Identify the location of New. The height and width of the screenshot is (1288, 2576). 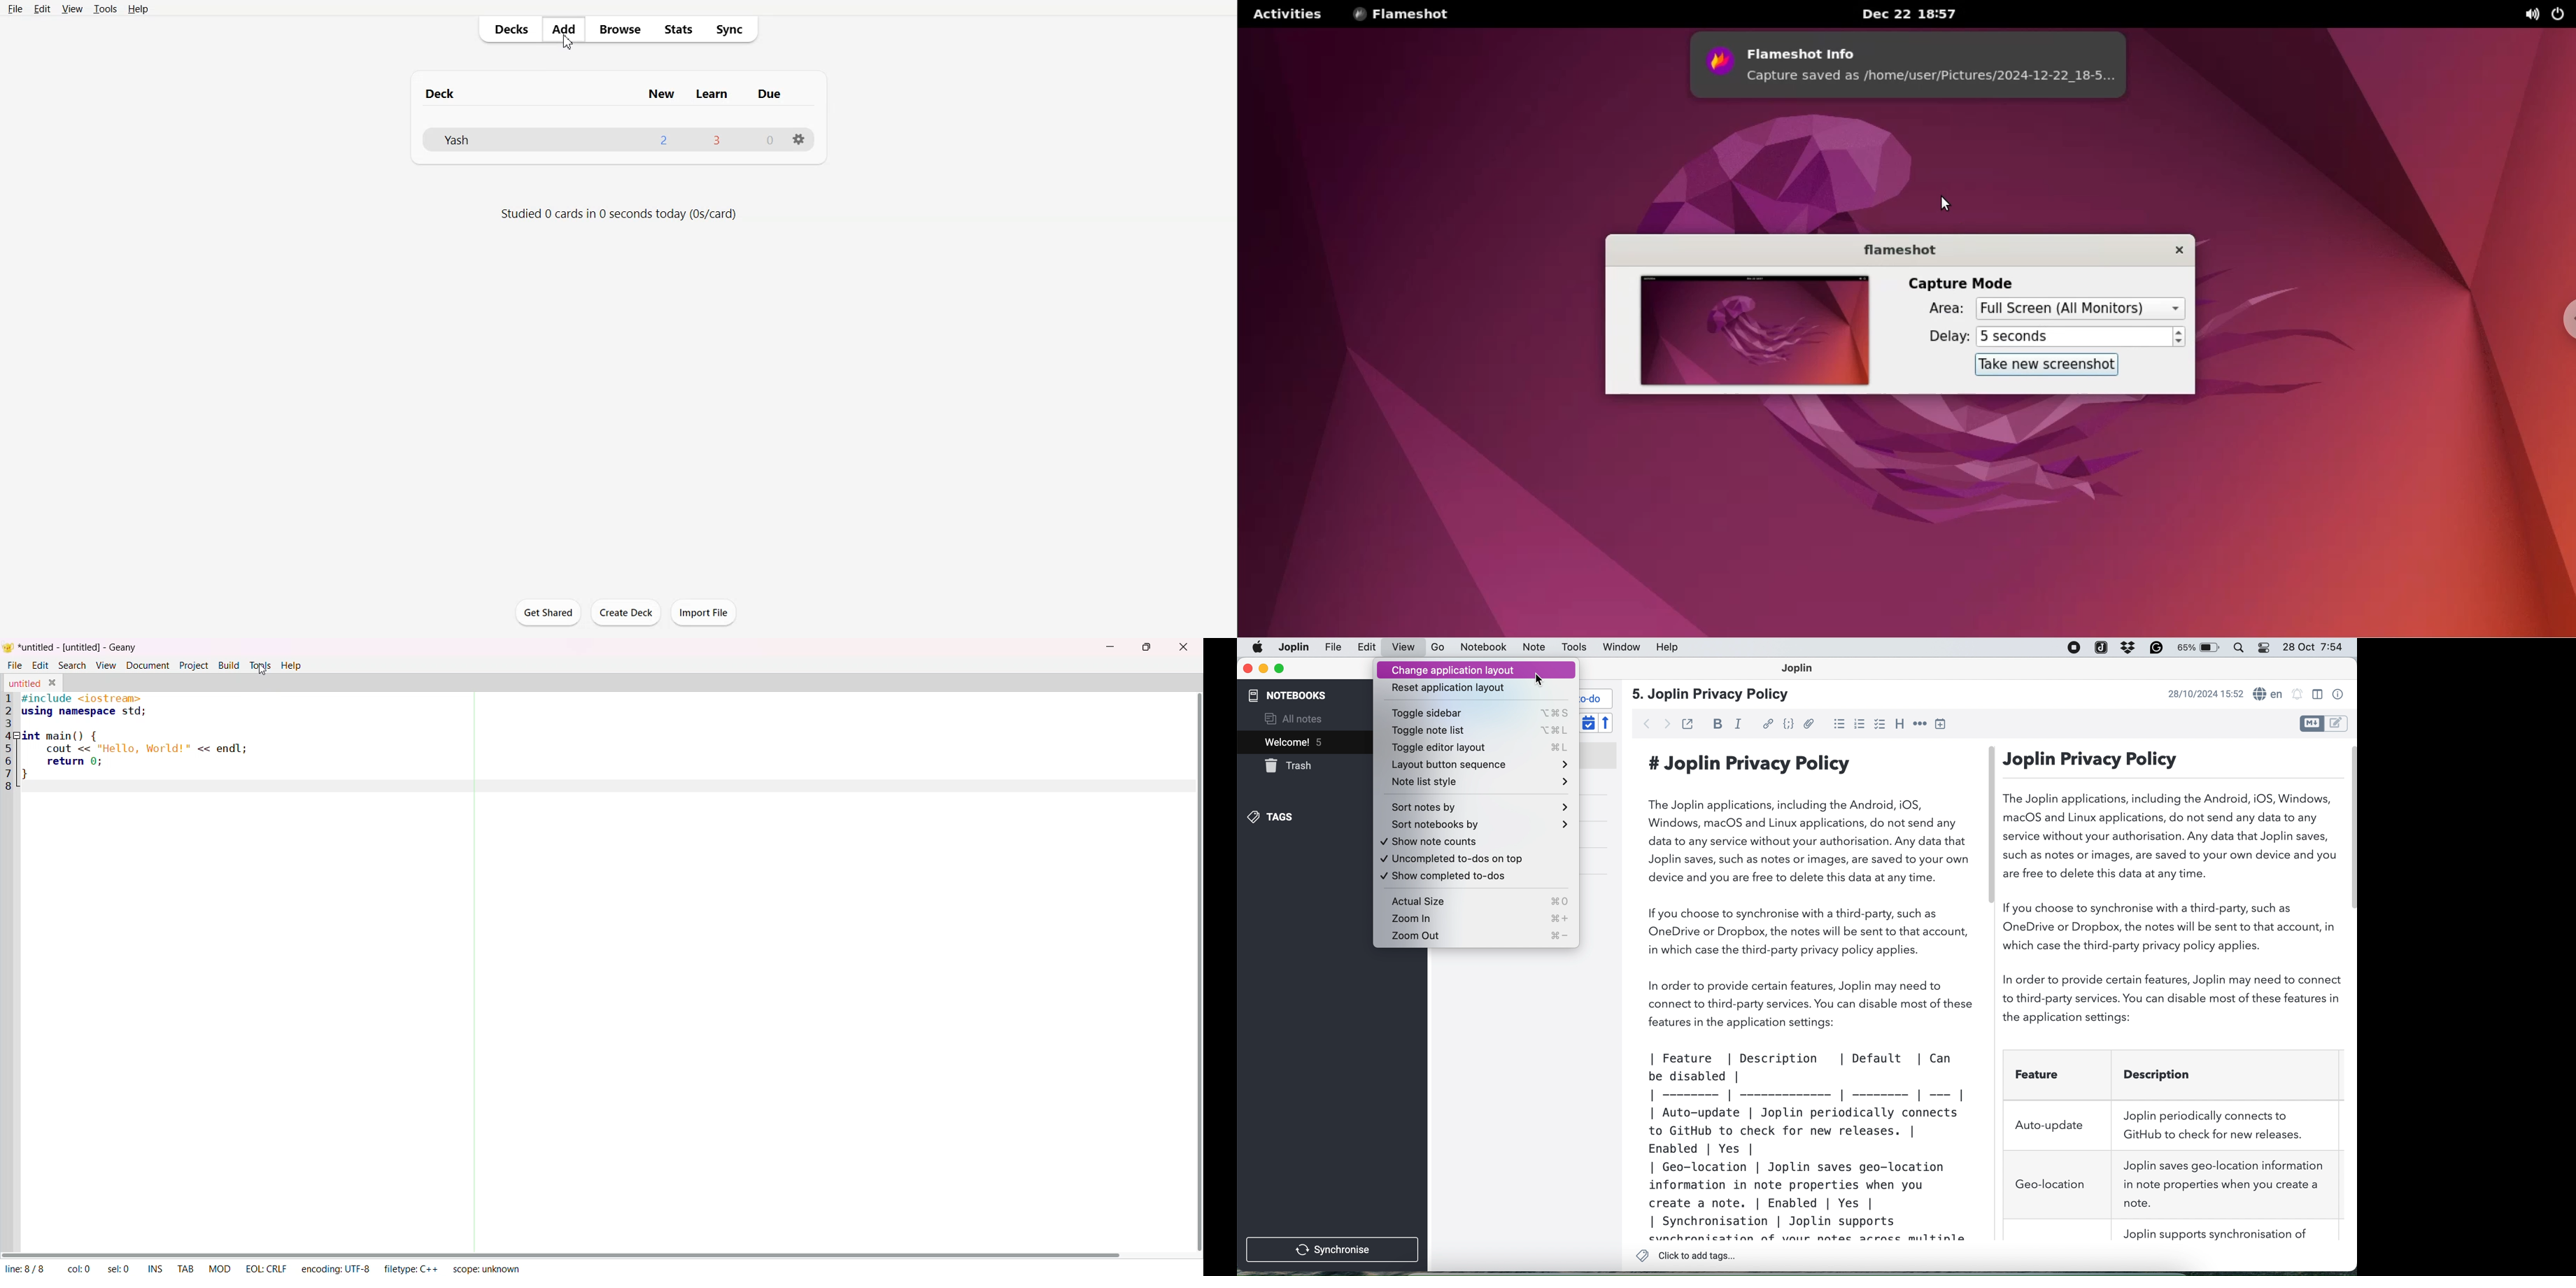
(663, 94).